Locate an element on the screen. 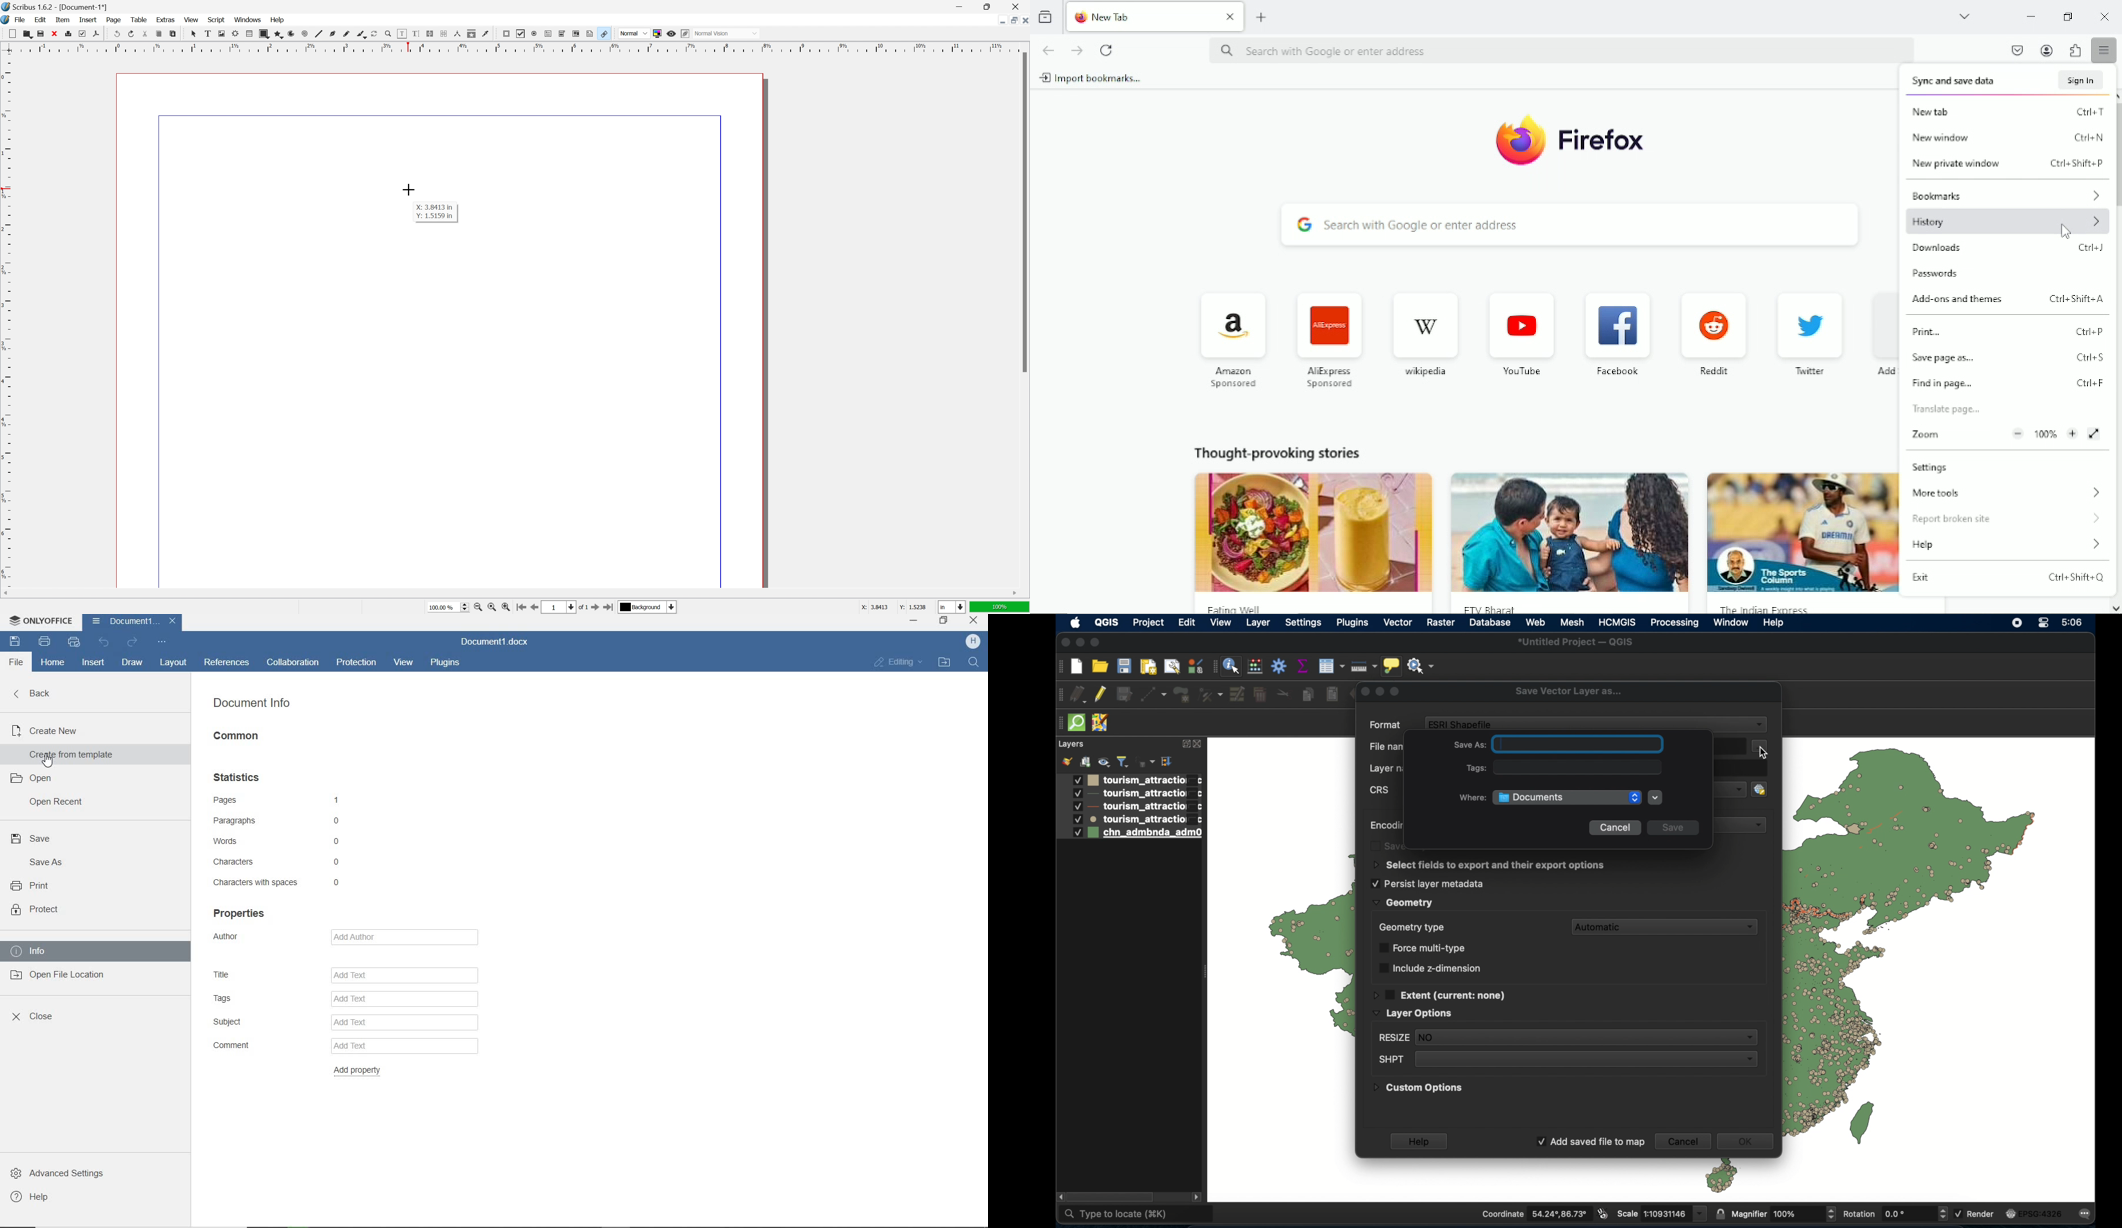 This screenshot has height=1232, width=2128. edit contents of frame is located at coordinates (402, 34).